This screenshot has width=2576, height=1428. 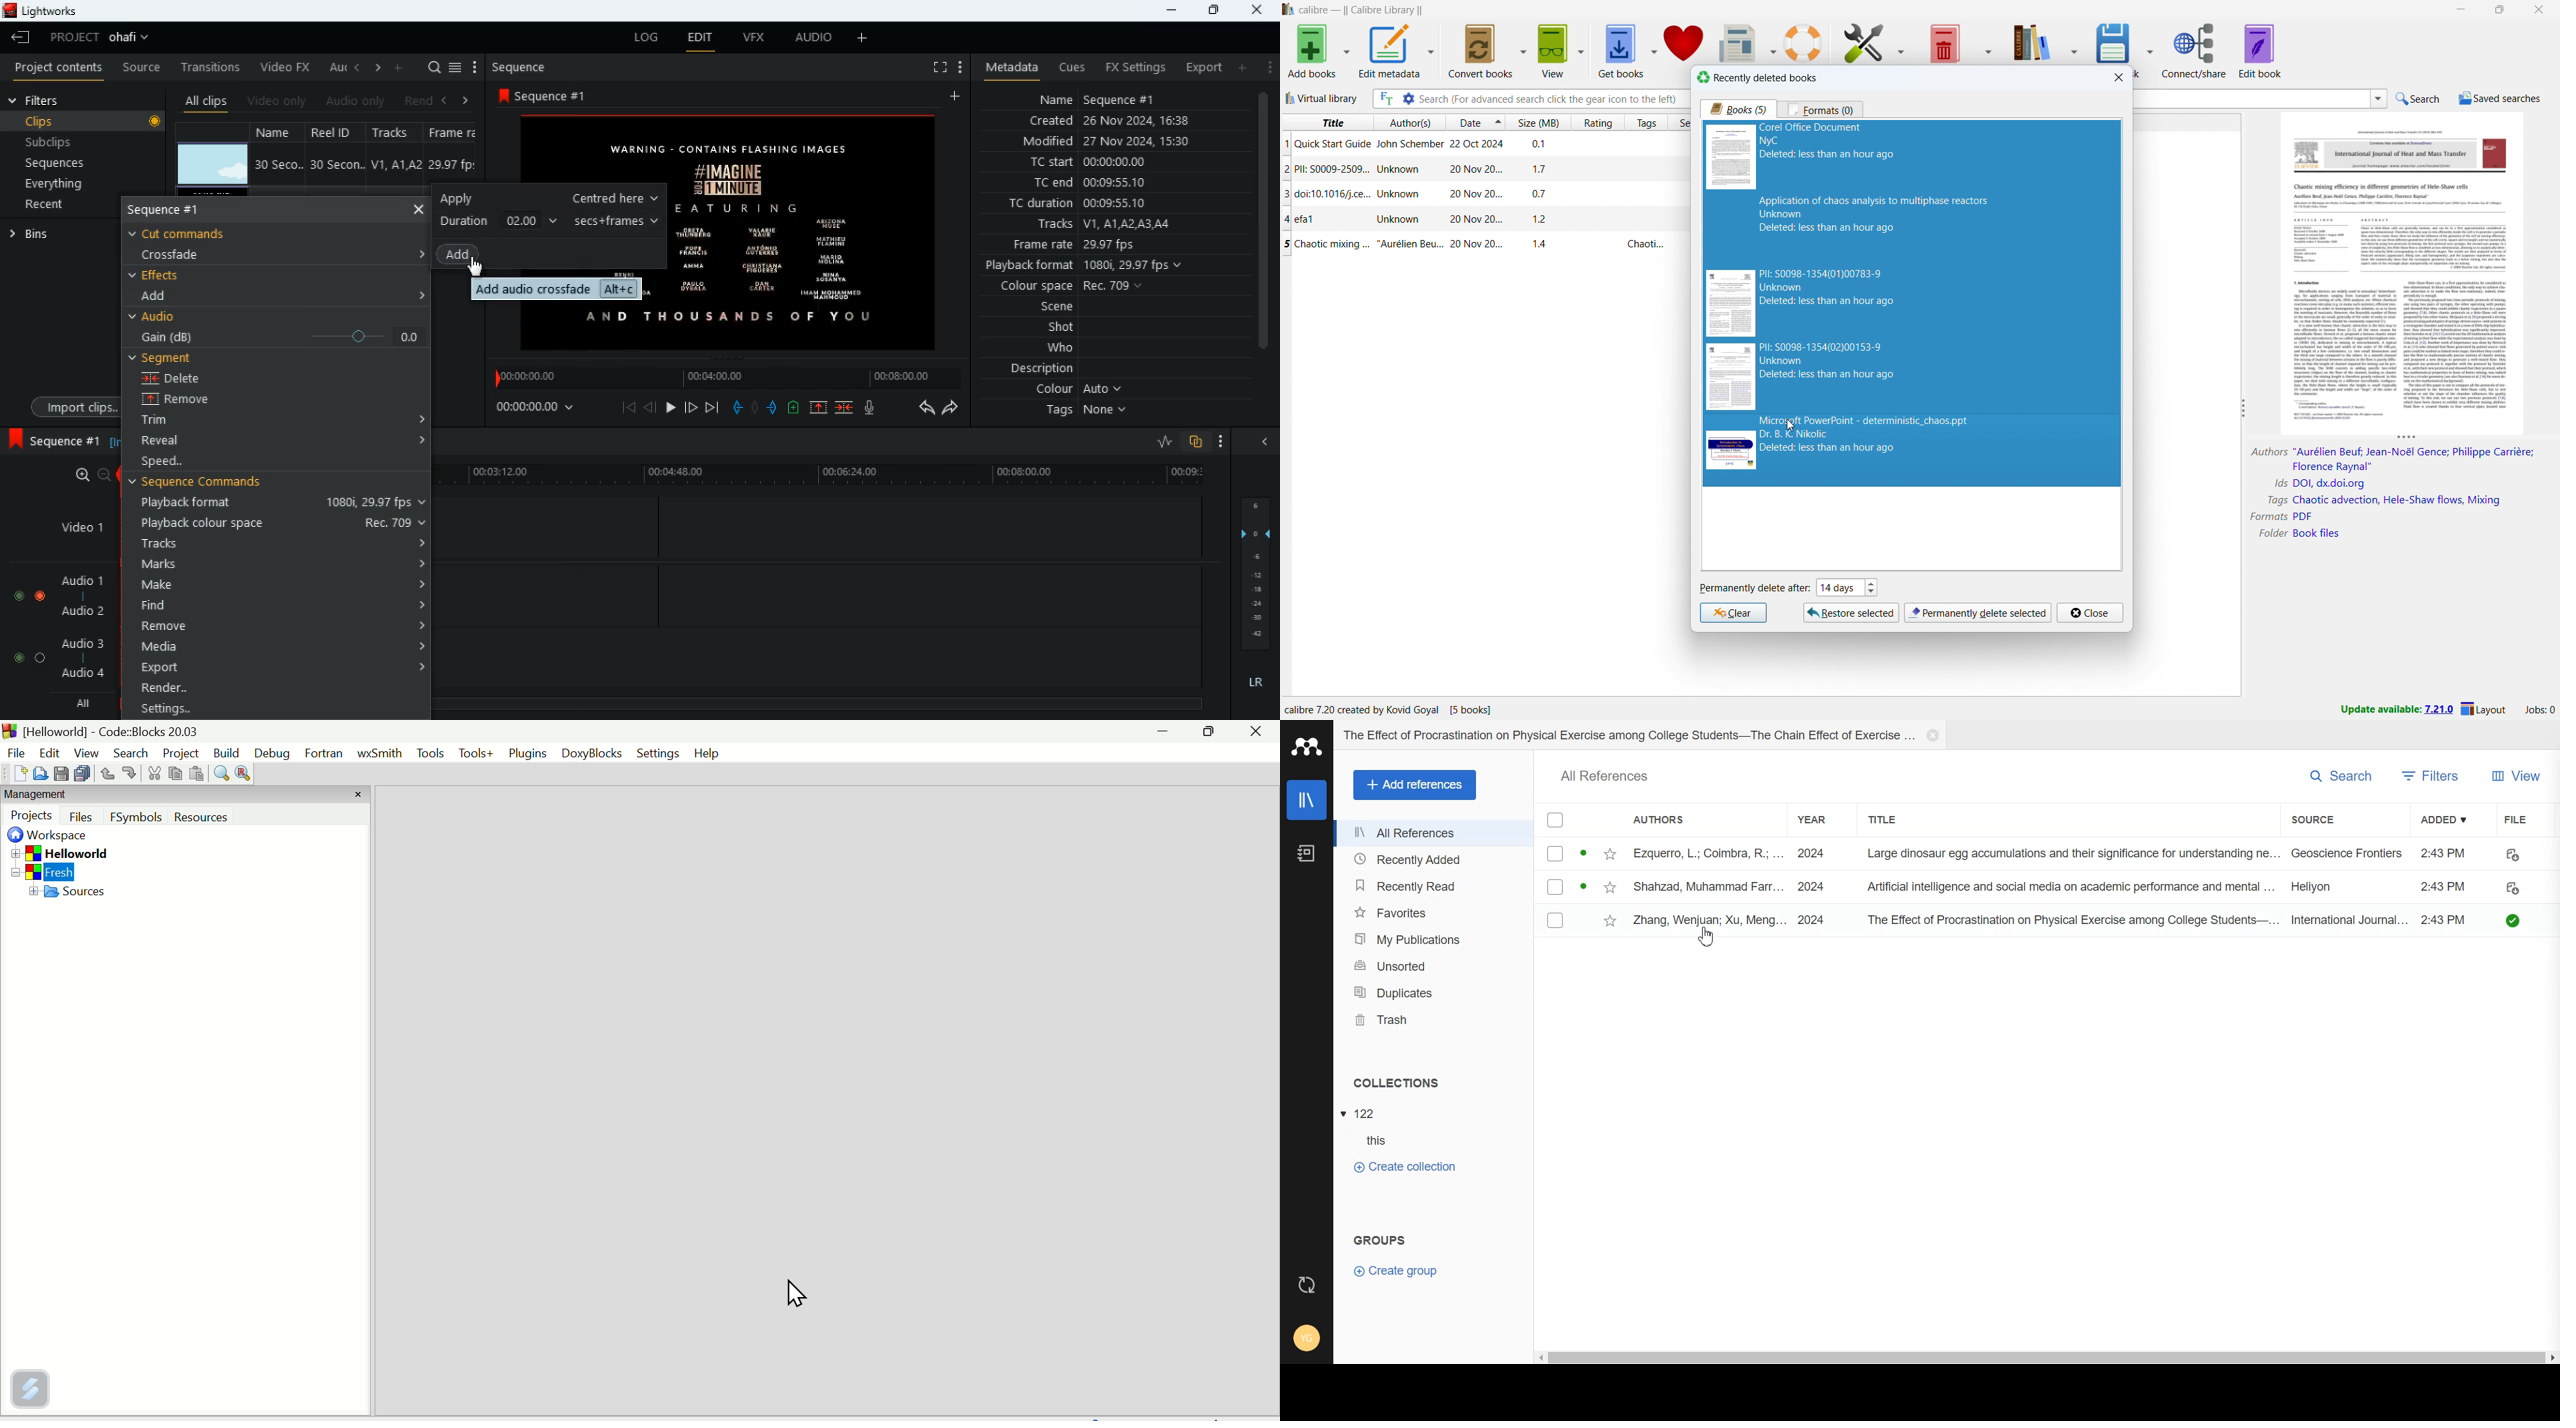 What do you see at coordinates (454, 132) in the screenshot?
I see `fps` at bounding box center [454, 132].